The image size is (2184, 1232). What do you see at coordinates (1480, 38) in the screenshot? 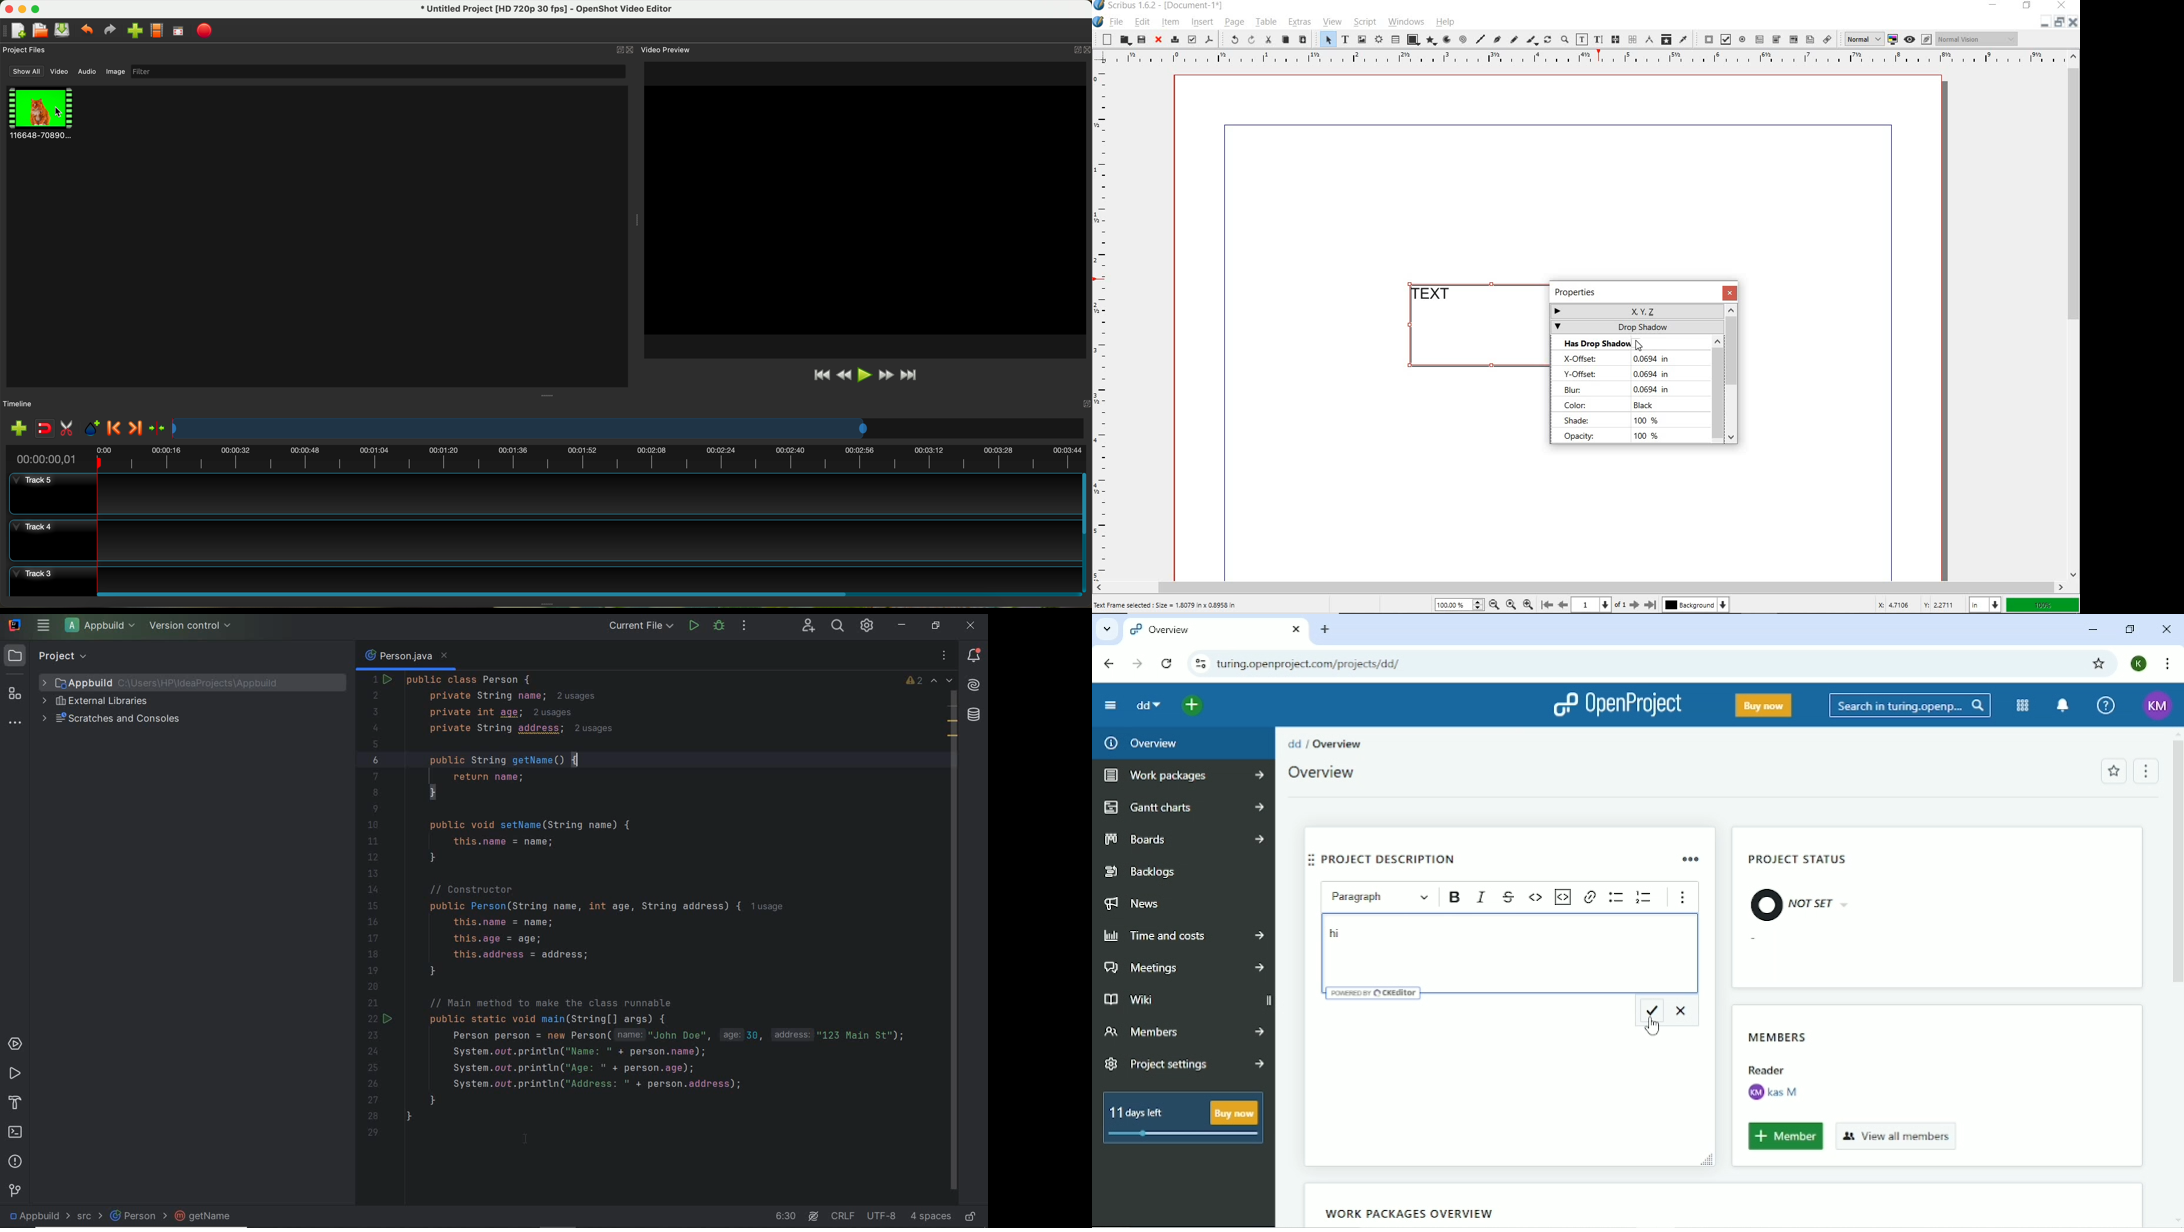
I see `line` at bounding box center [1480, 38].